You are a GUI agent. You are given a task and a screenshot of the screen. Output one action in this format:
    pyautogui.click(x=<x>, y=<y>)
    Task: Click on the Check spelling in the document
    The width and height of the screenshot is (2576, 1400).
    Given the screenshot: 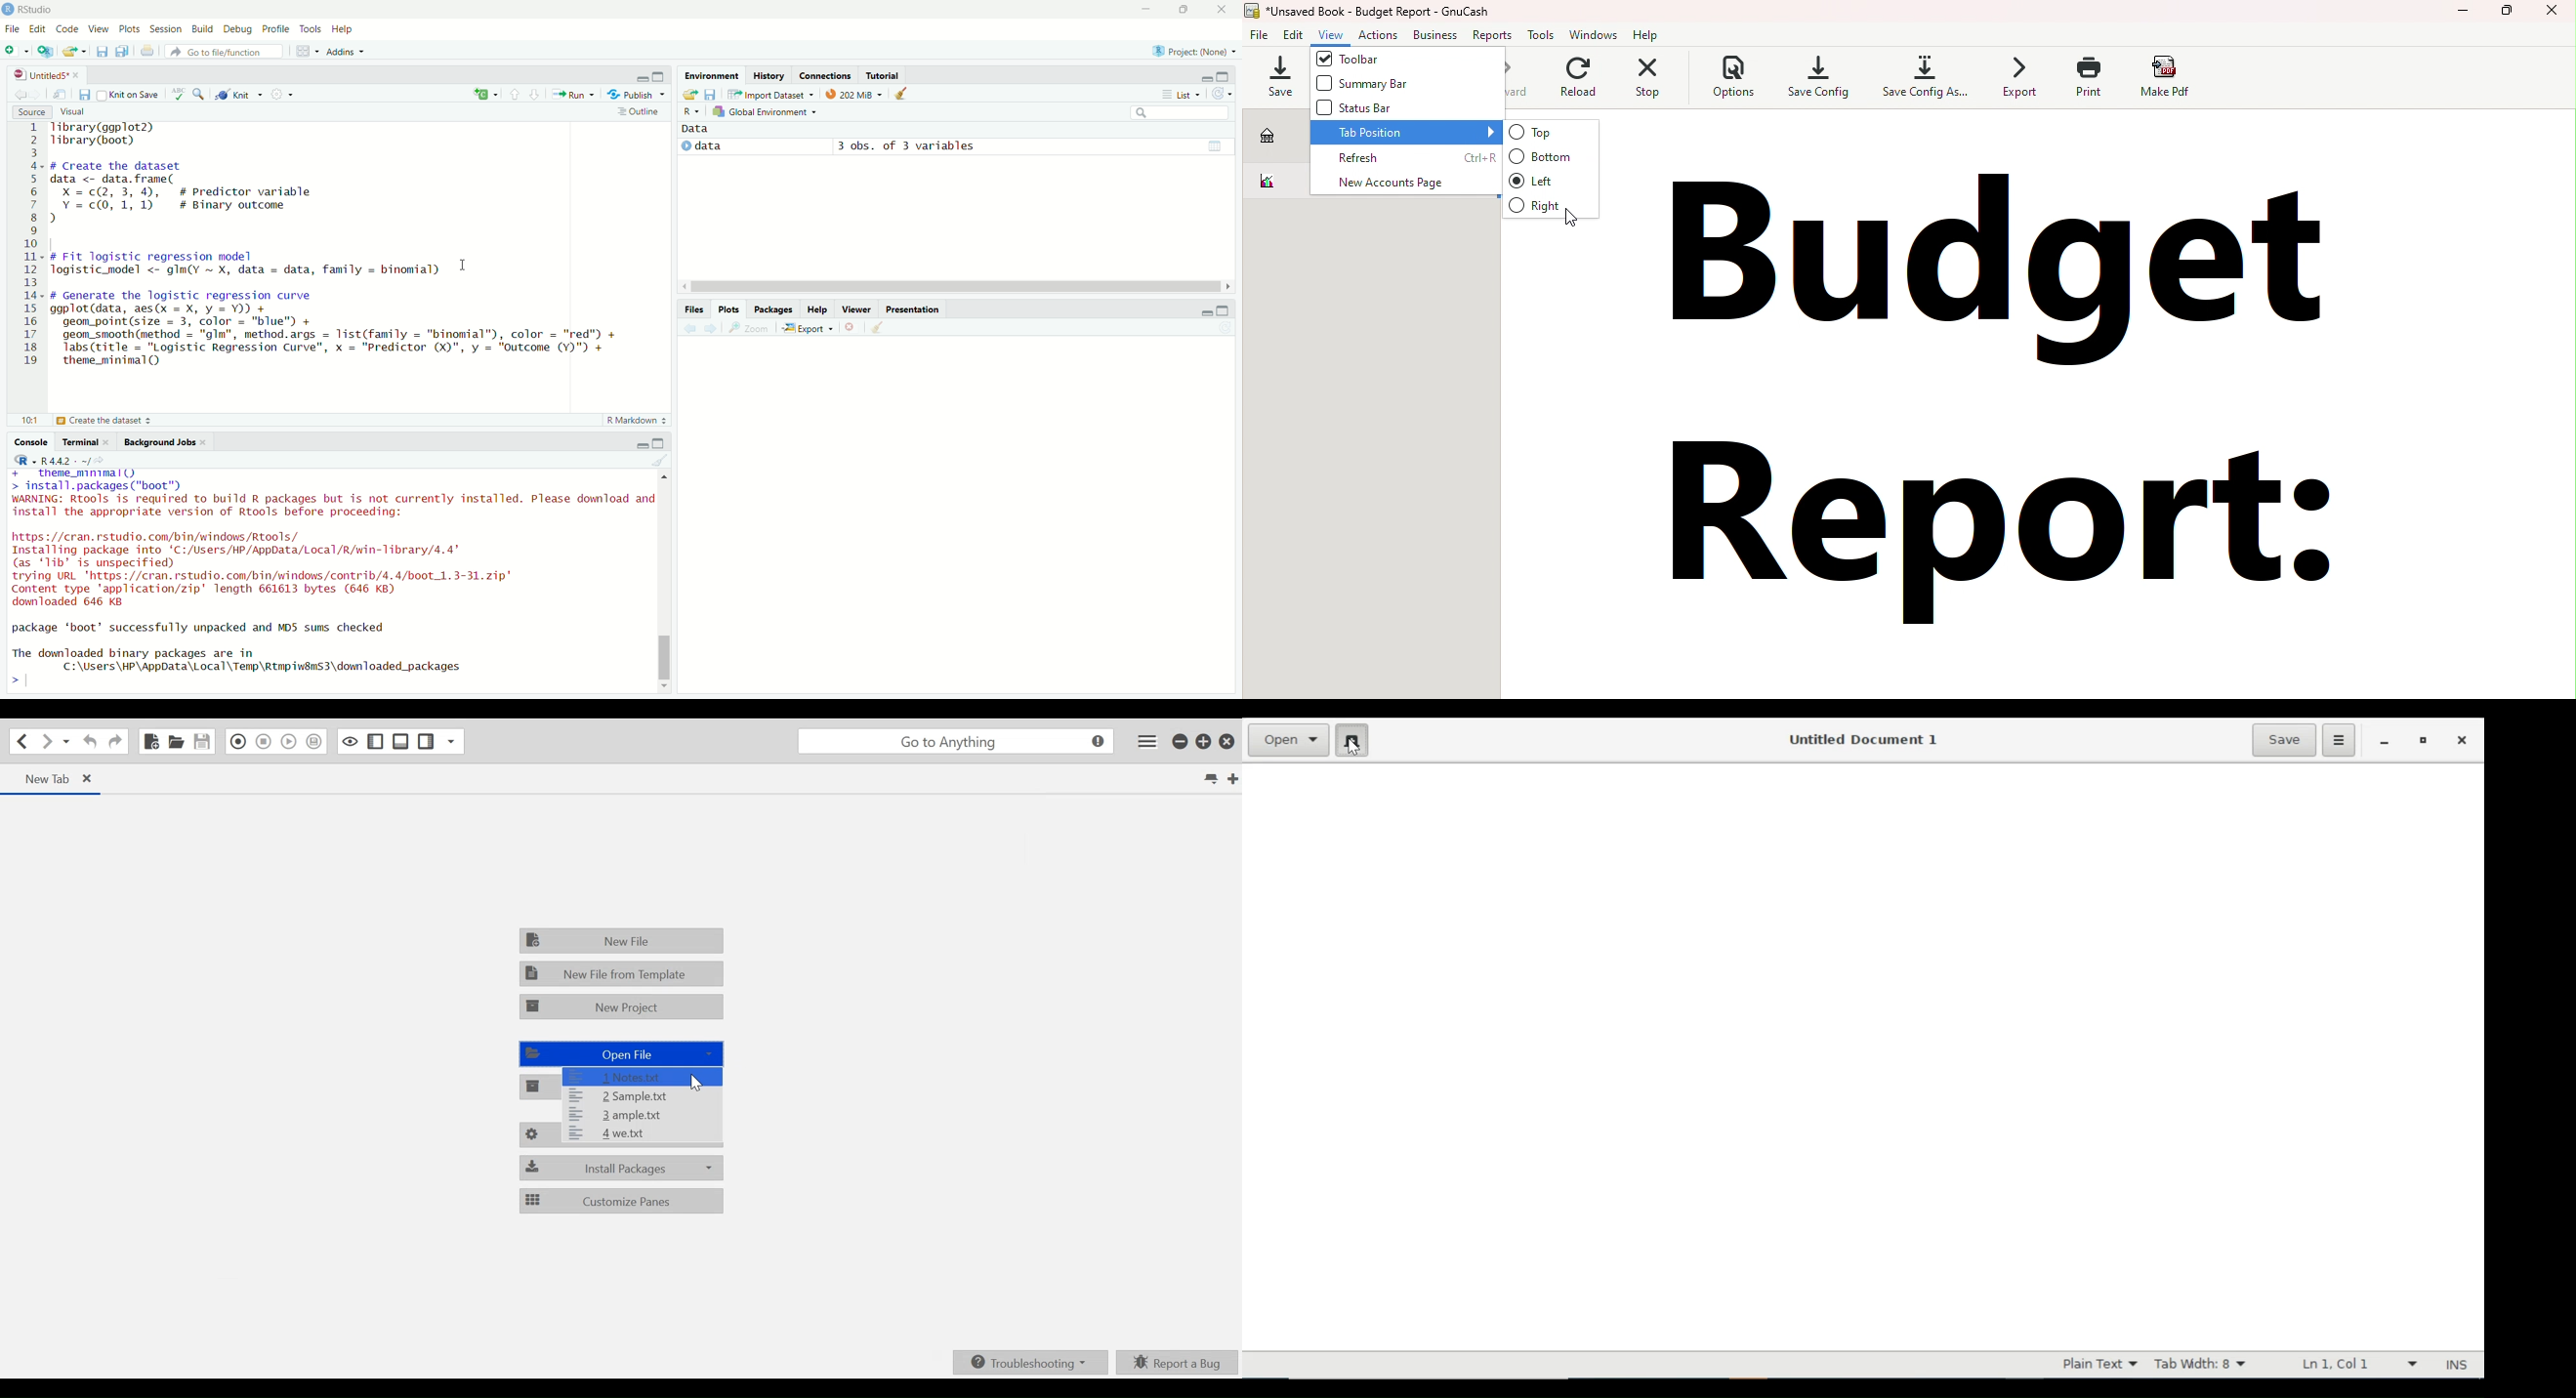 What is the action you would take?
    pyautogui.click(x=179, y=94)
    